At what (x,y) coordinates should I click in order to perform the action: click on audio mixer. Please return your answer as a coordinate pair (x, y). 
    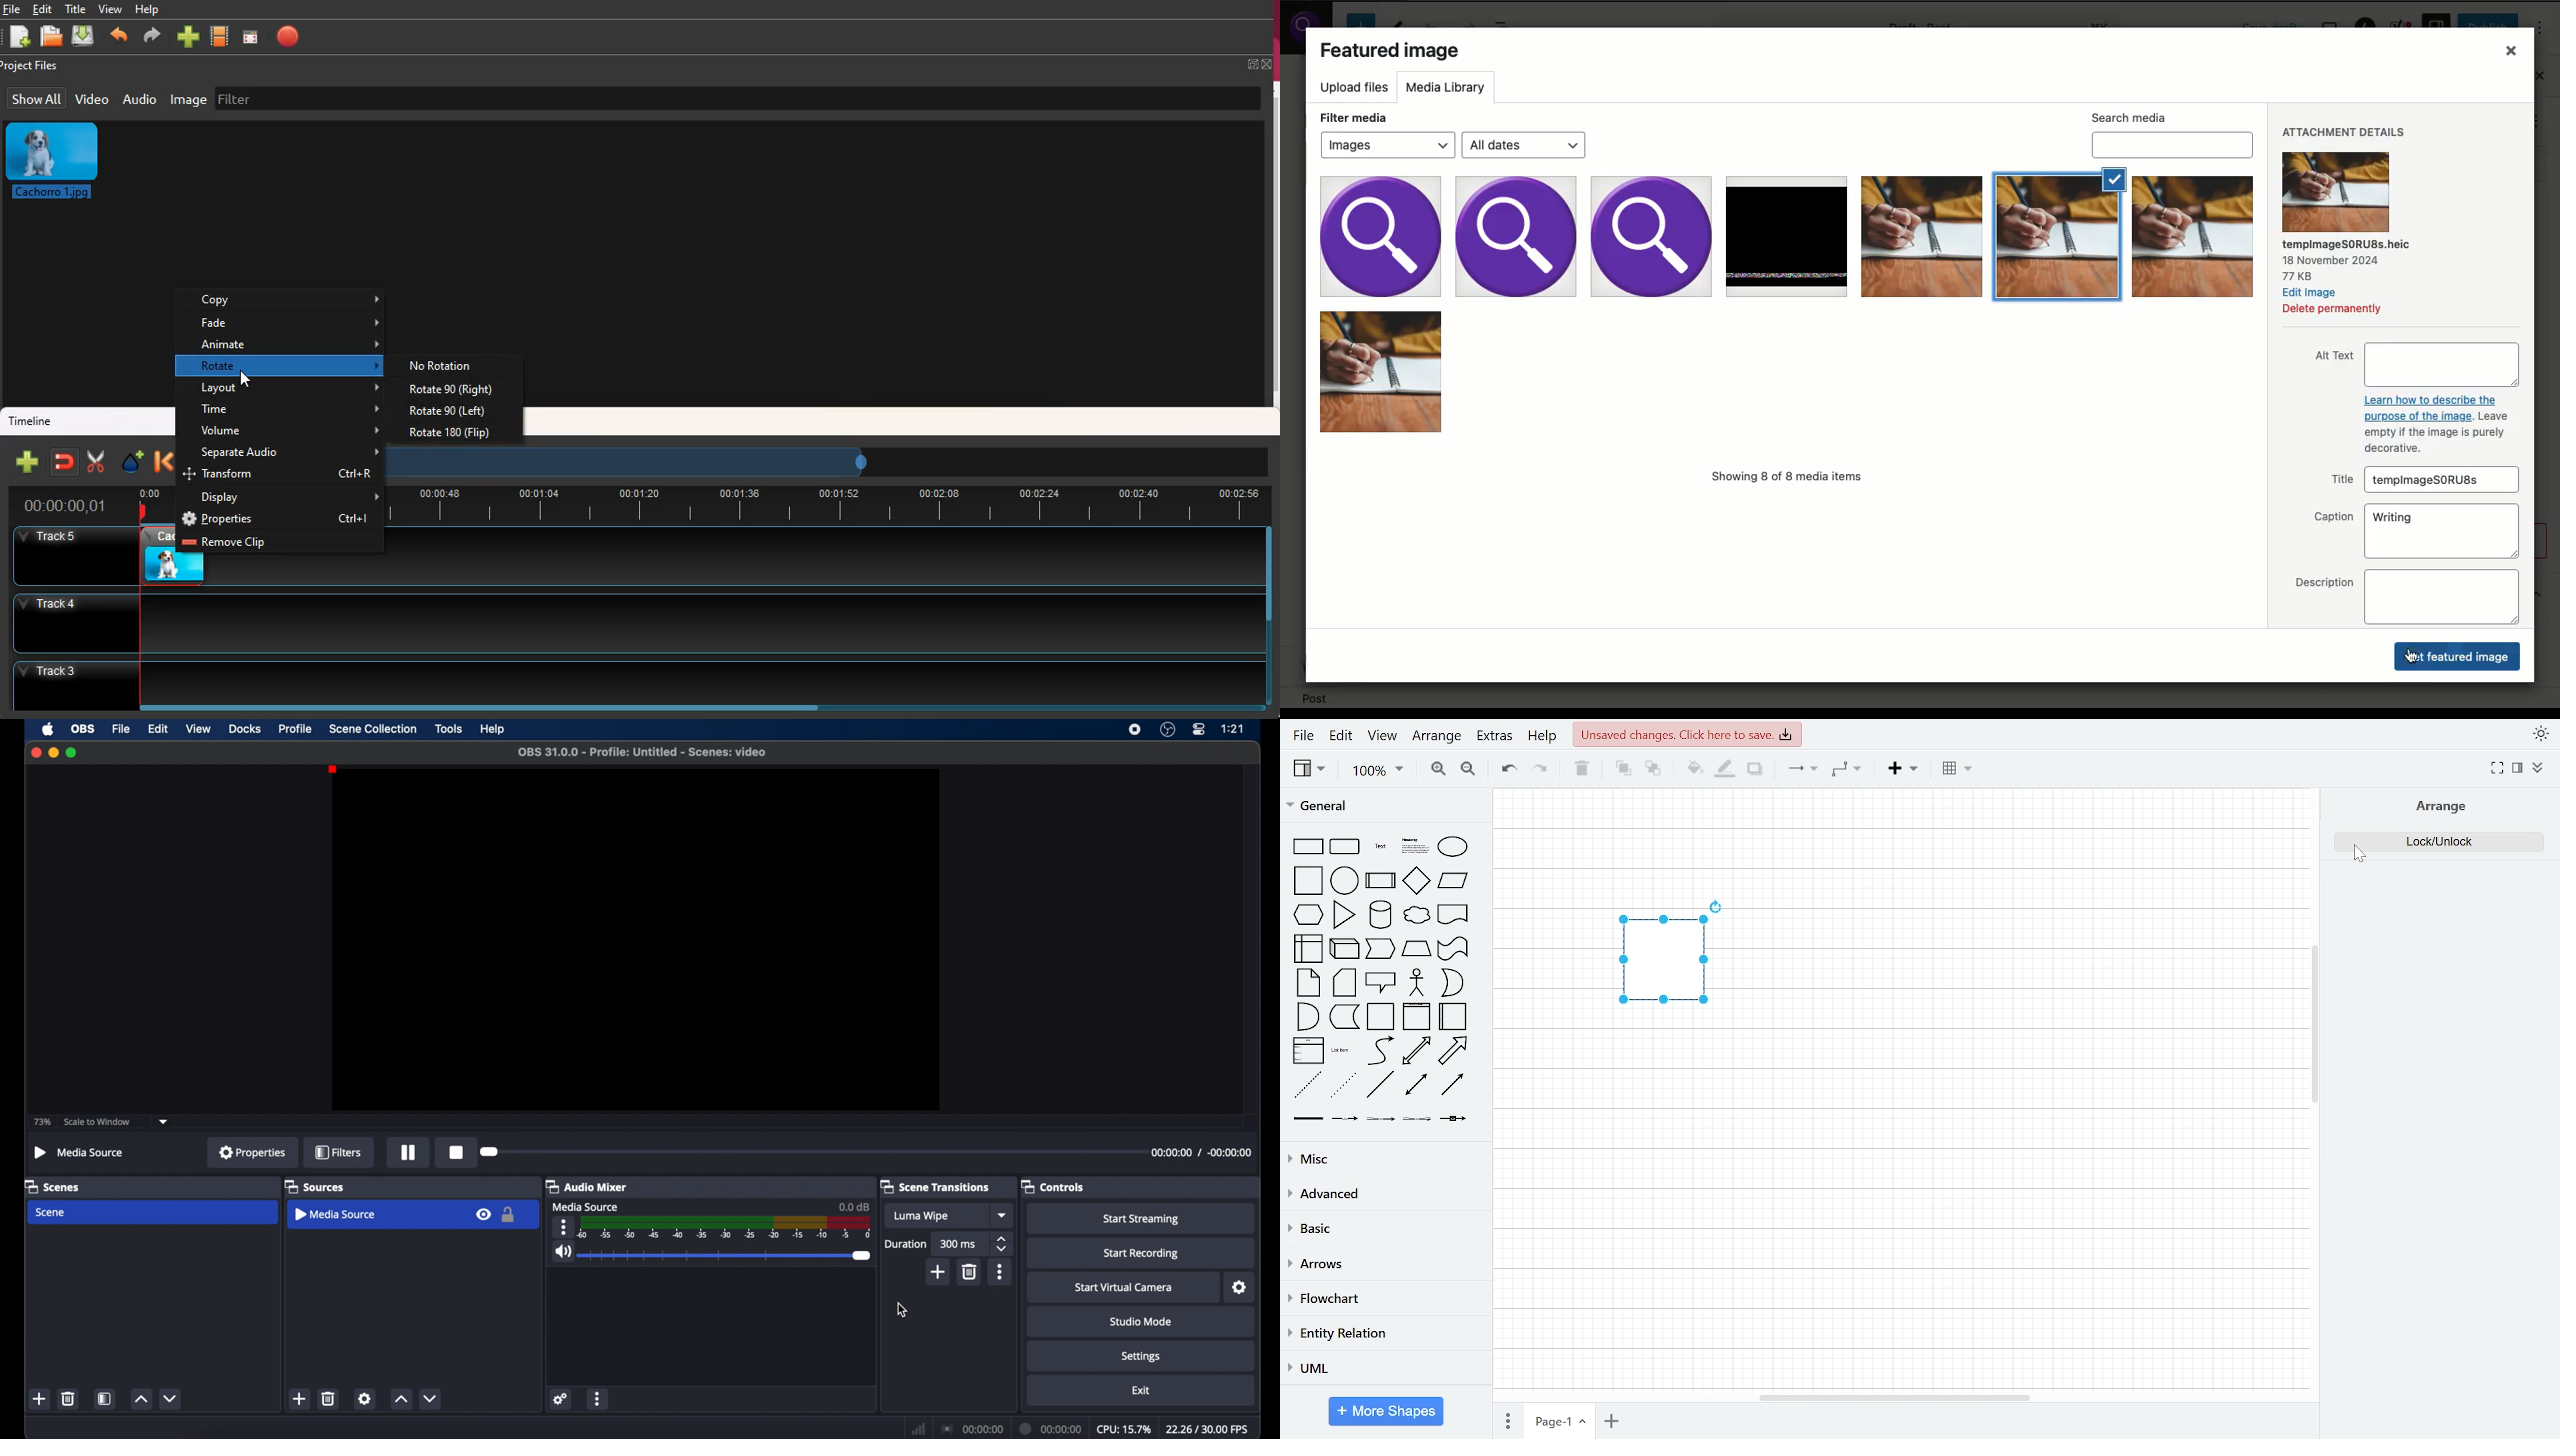
    Looking at the image, I should click on (587, 1187).